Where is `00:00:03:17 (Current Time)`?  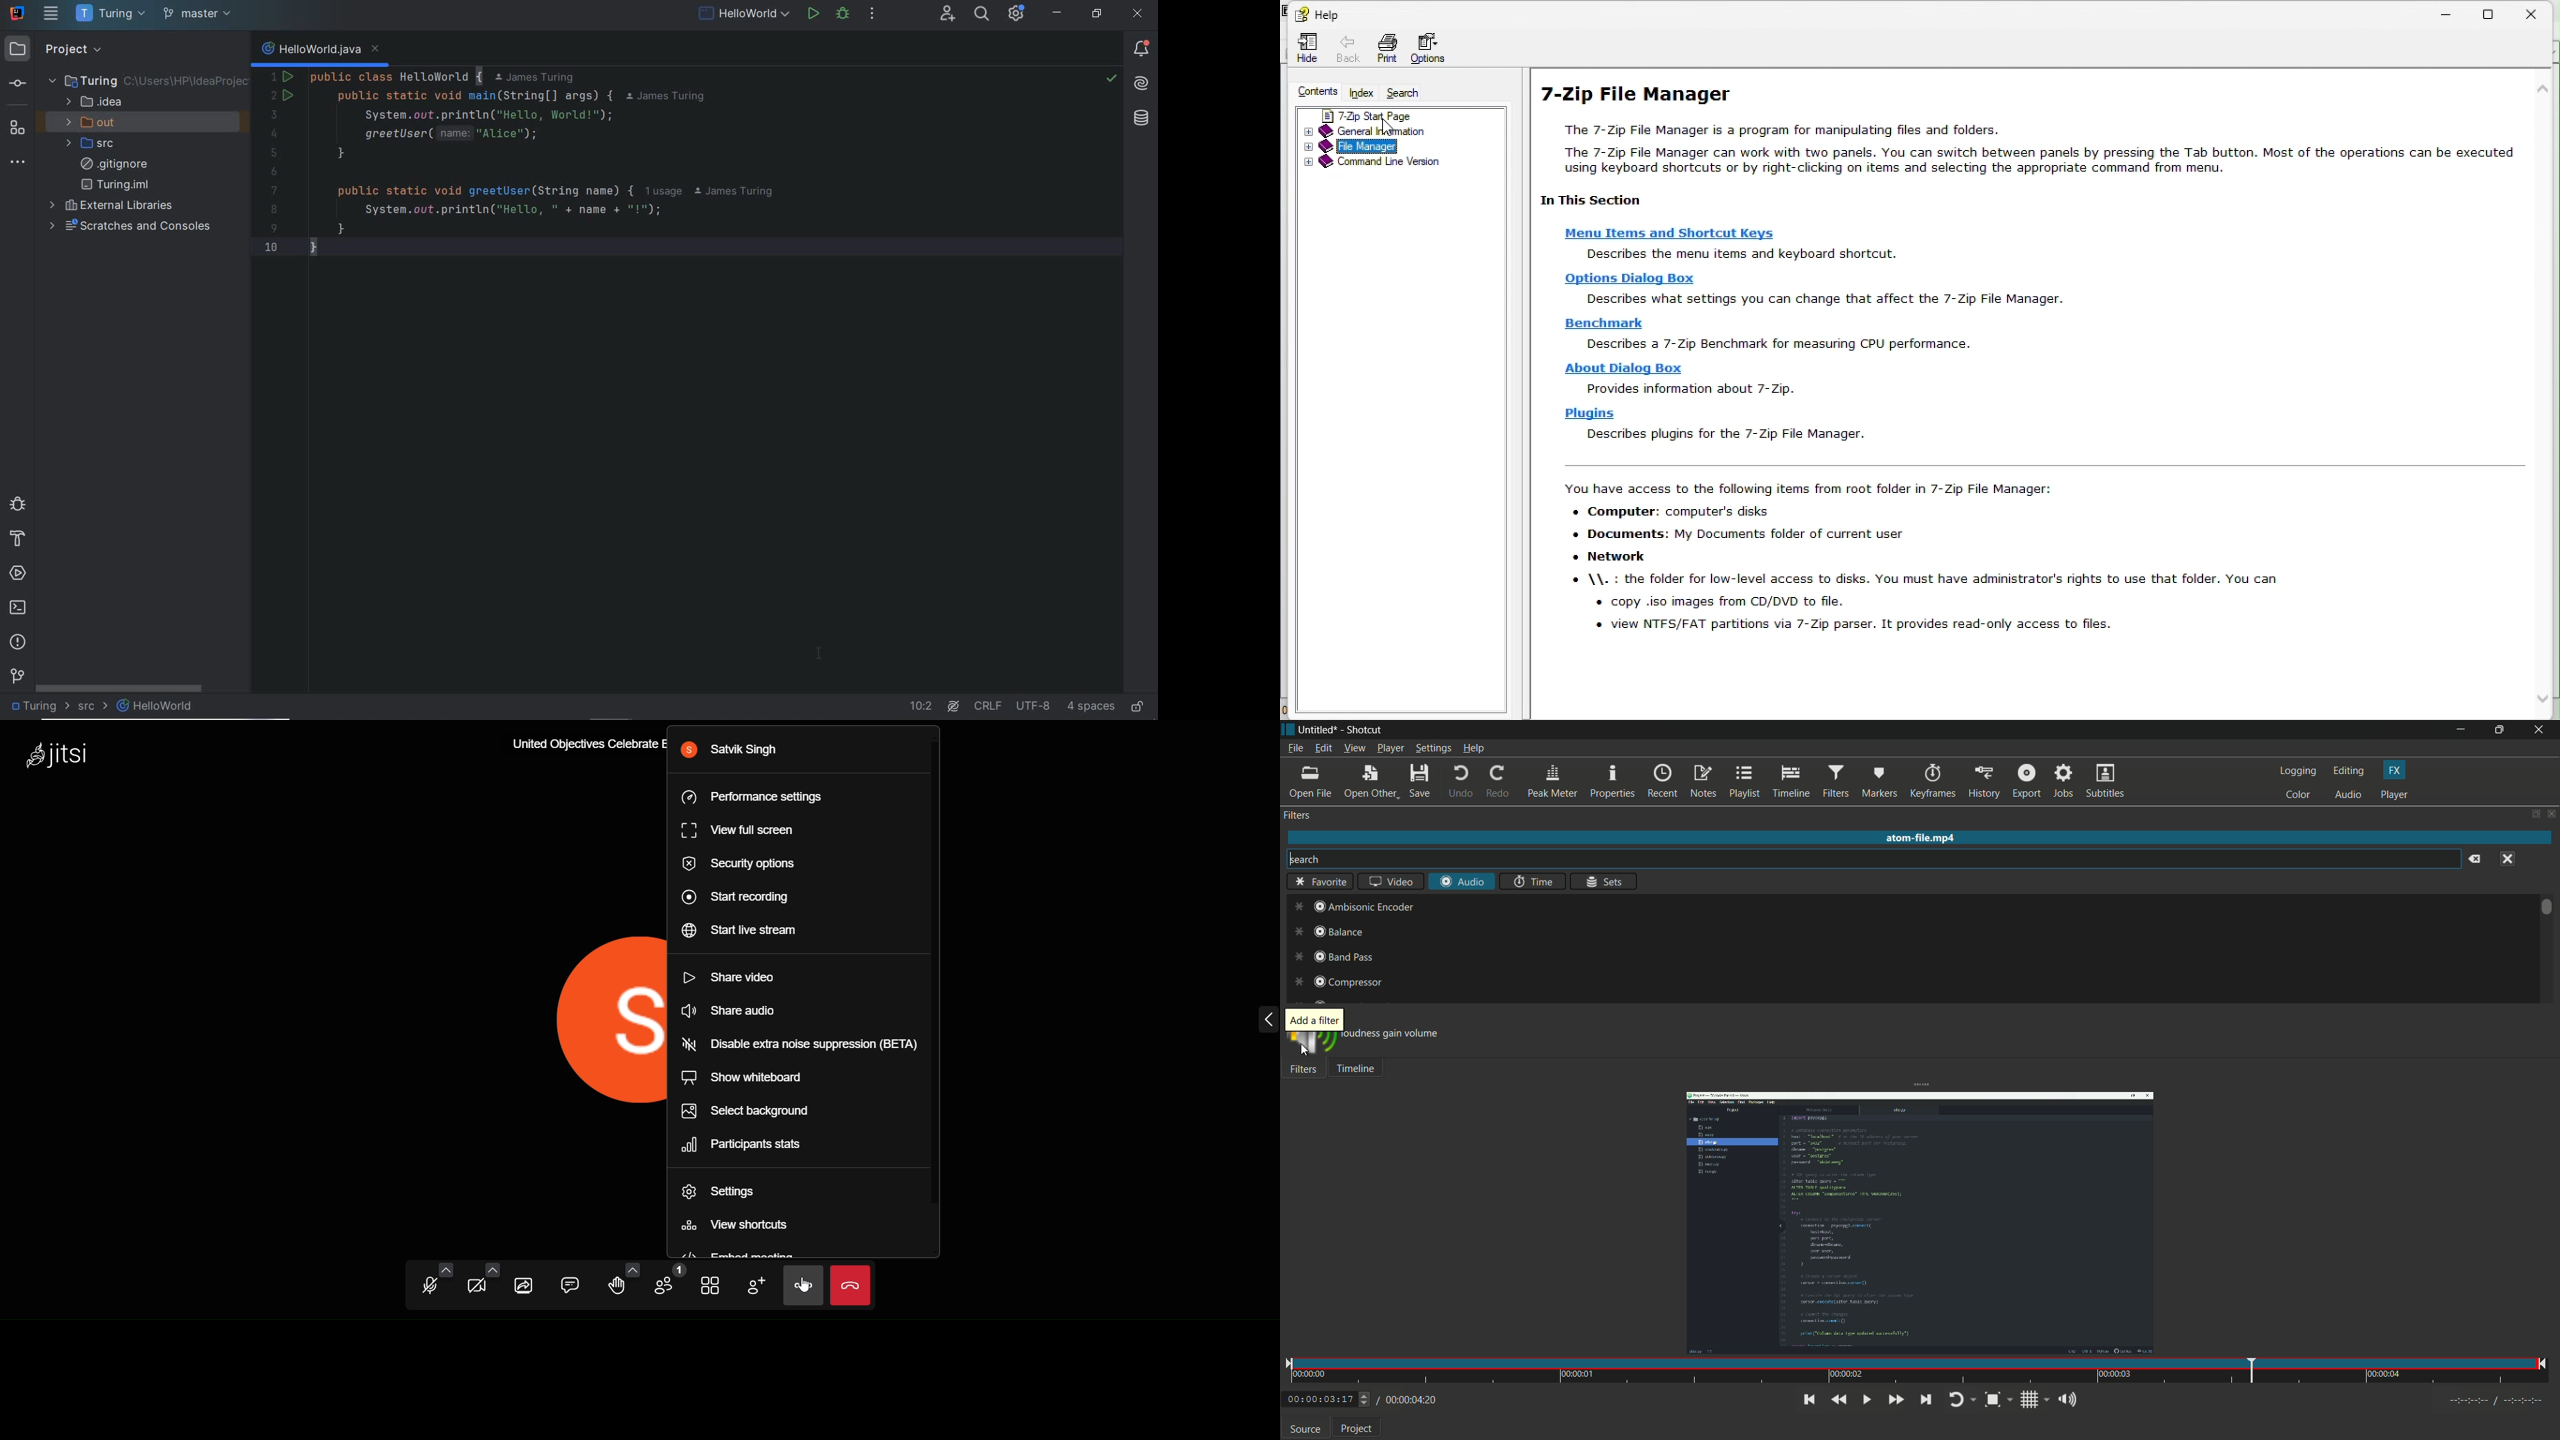
00:00:03:17 (Current Time) is located at coordinates (1328, 1400).